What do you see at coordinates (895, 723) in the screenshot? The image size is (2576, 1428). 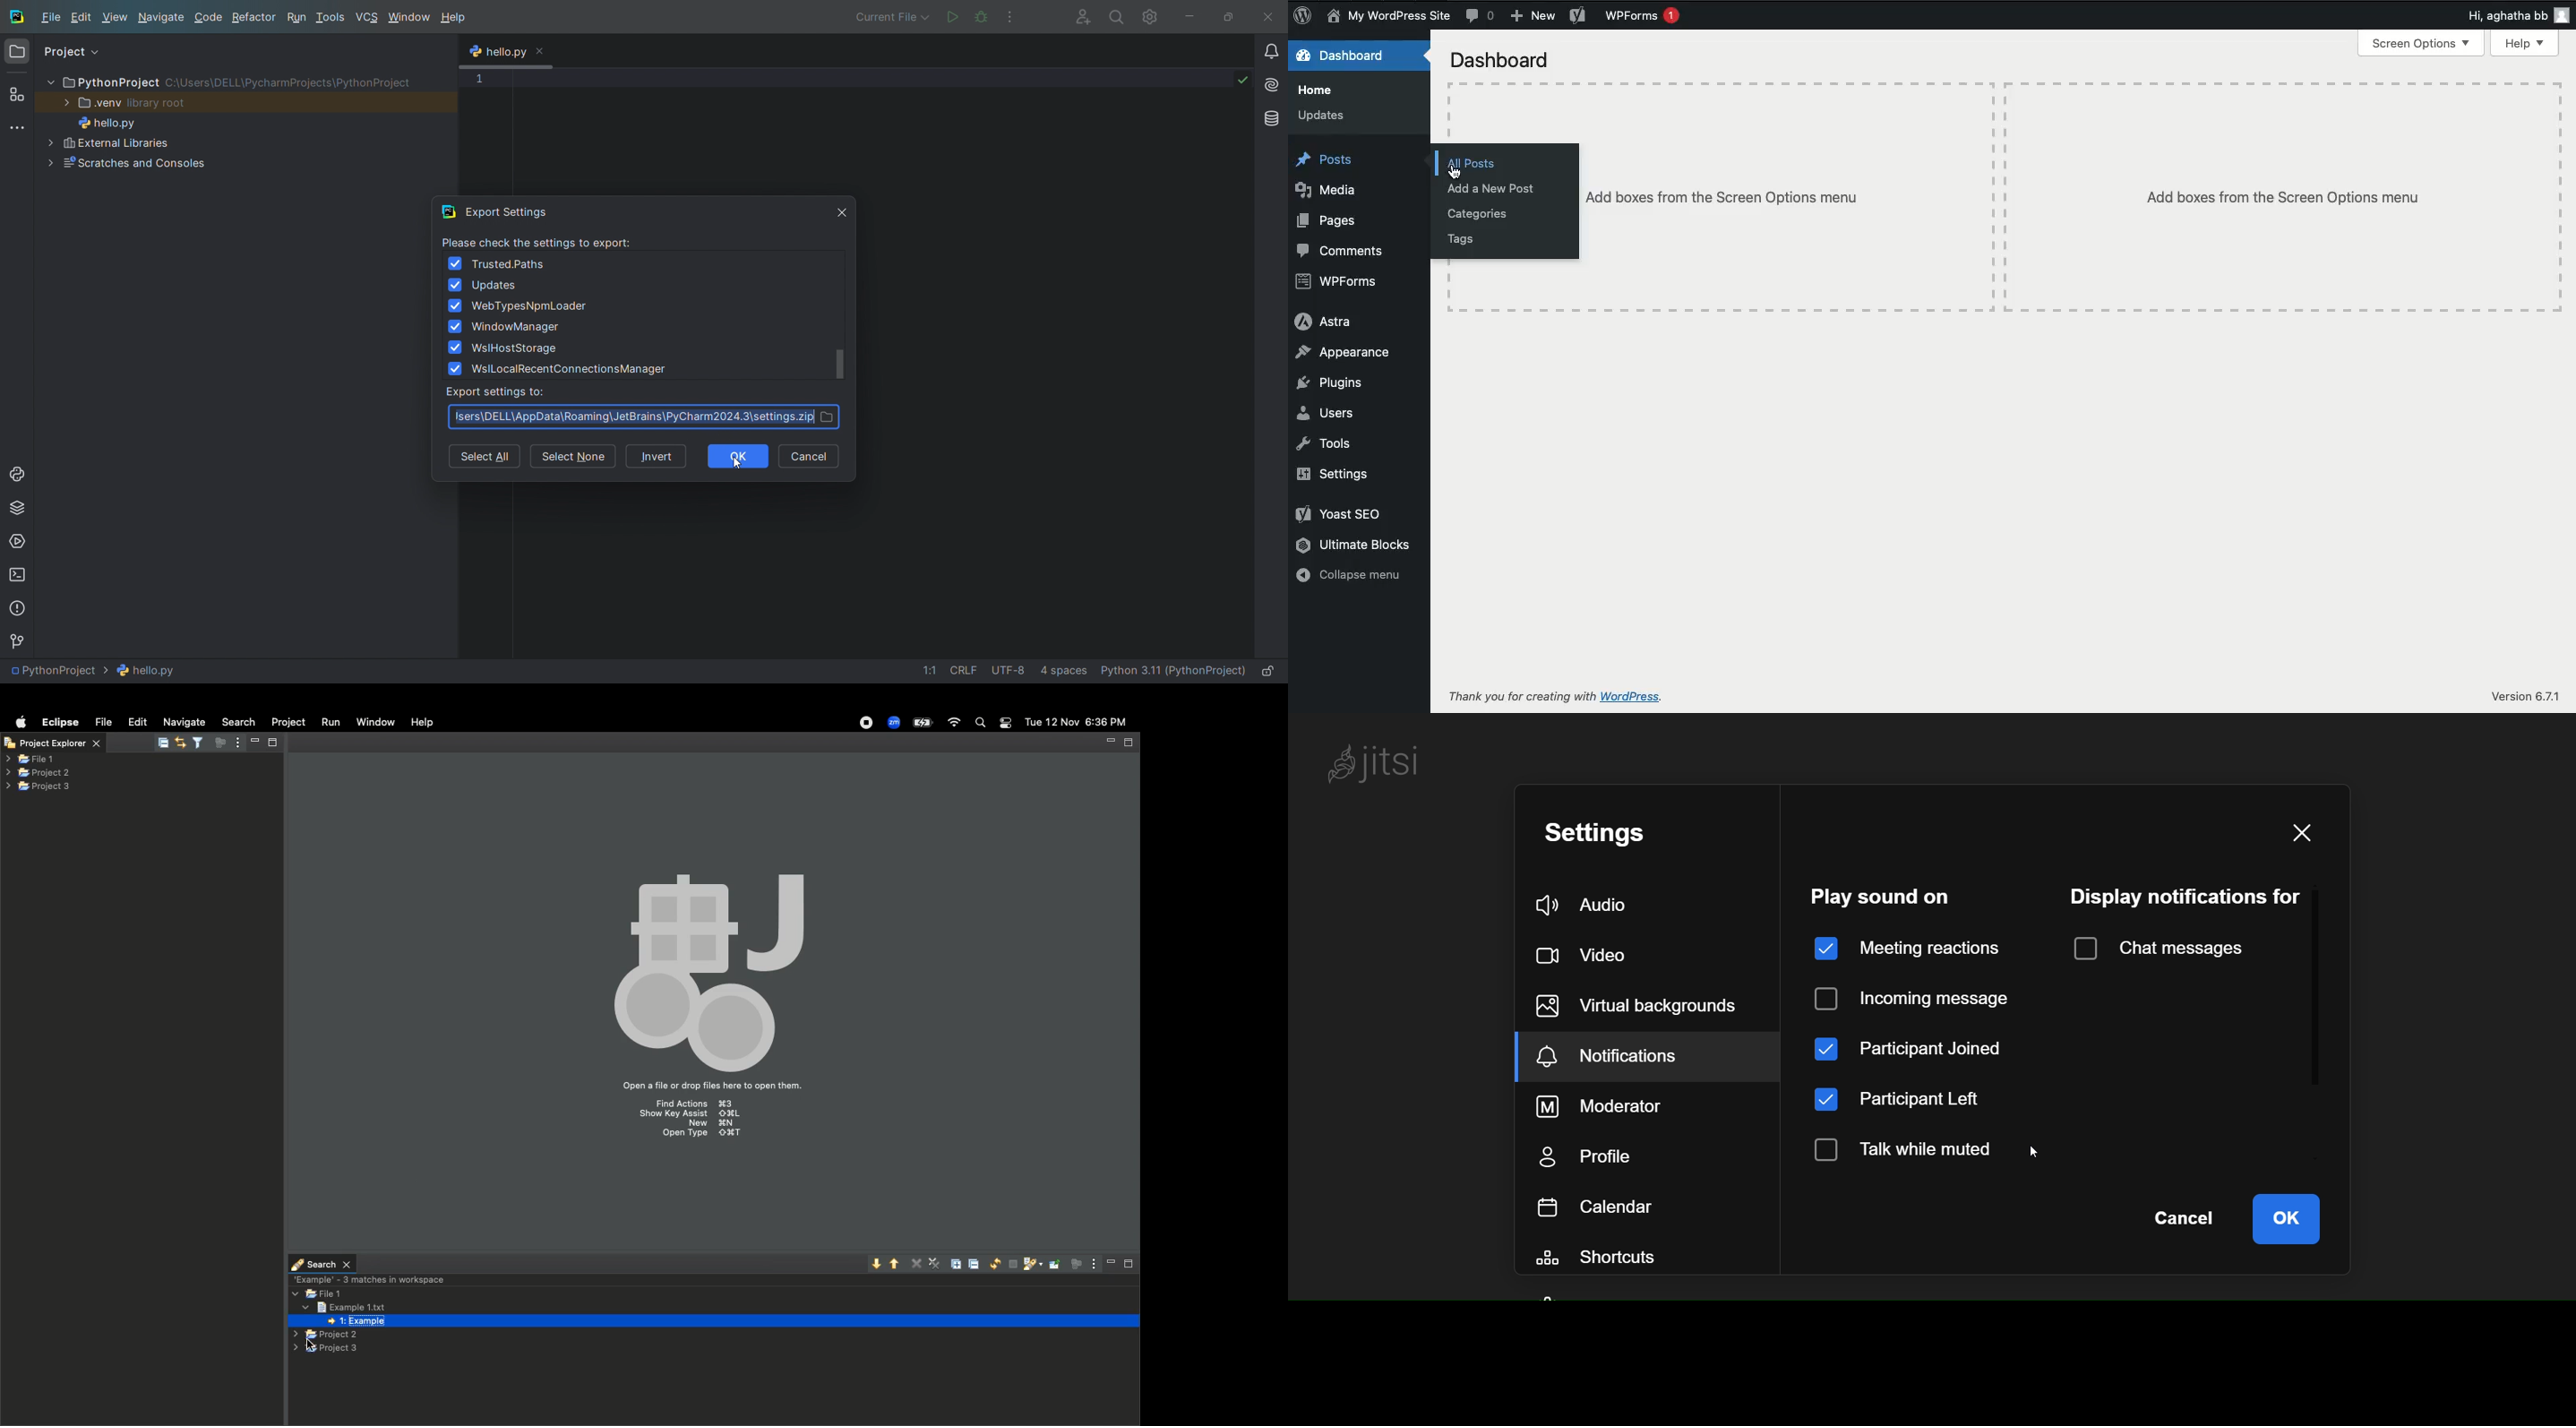 I see `Zoom` at bounding box center [895, 723].